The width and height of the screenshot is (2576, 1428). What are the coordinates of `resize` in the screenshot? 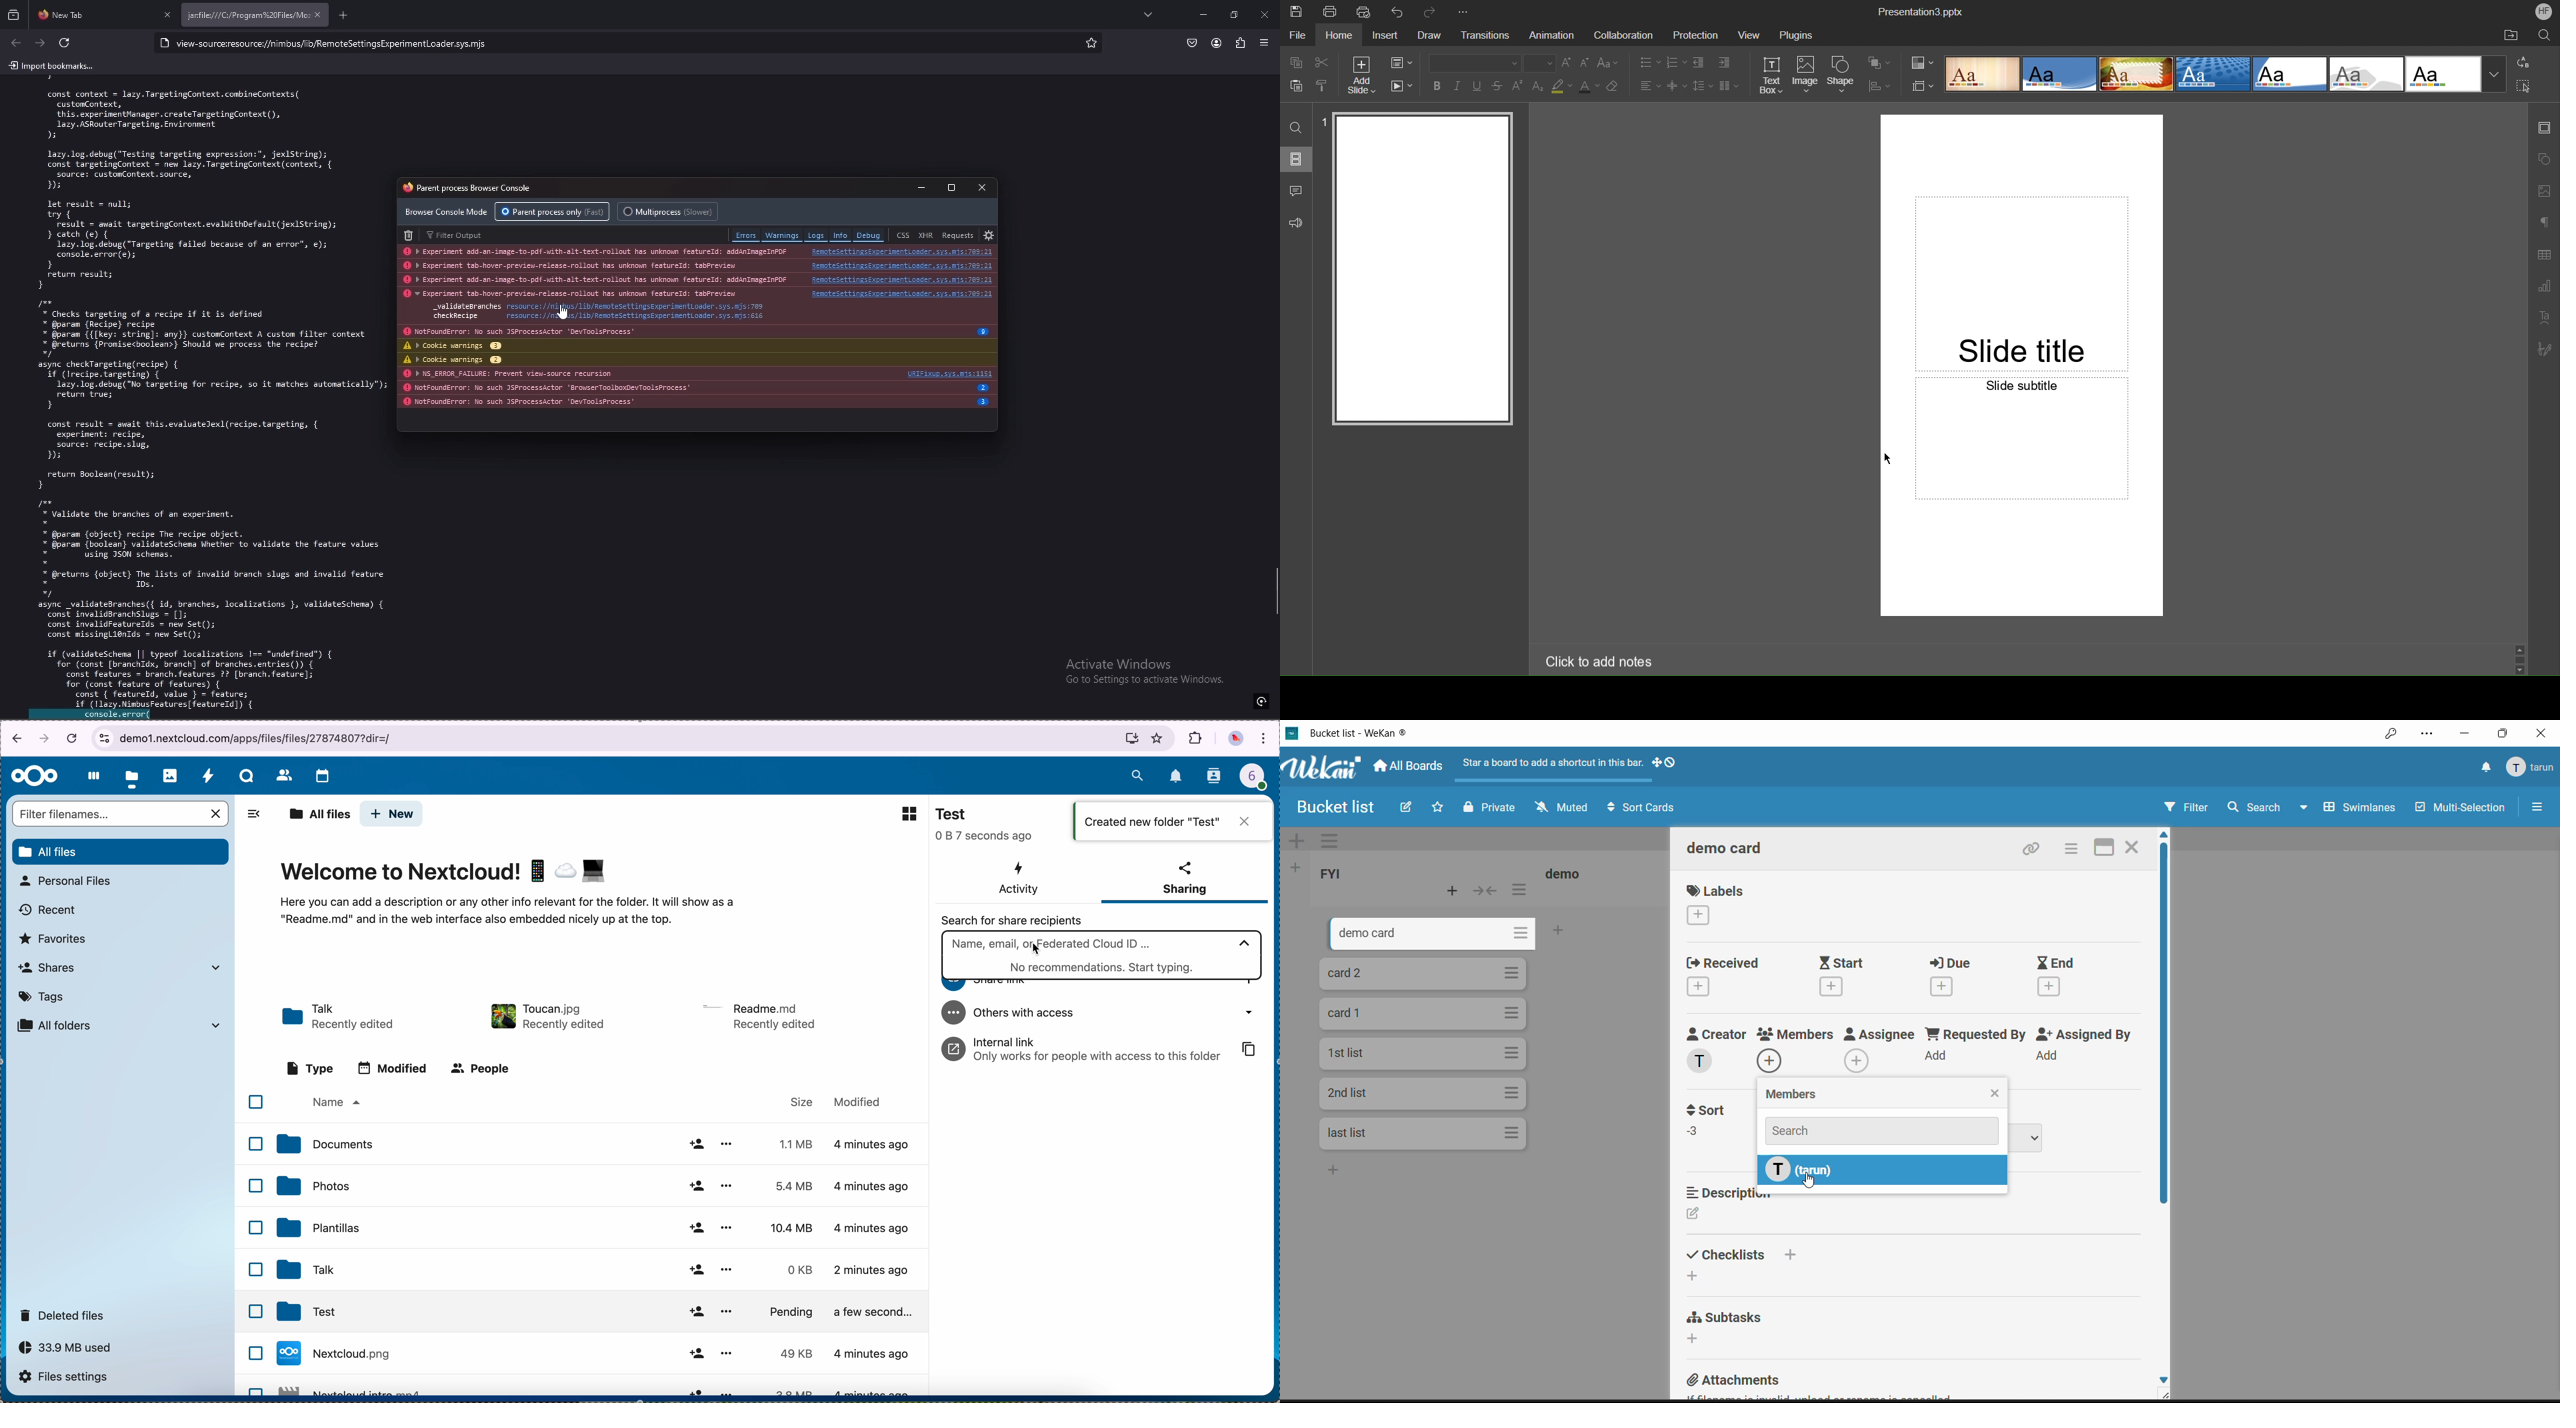 It's located at (1234, 14).